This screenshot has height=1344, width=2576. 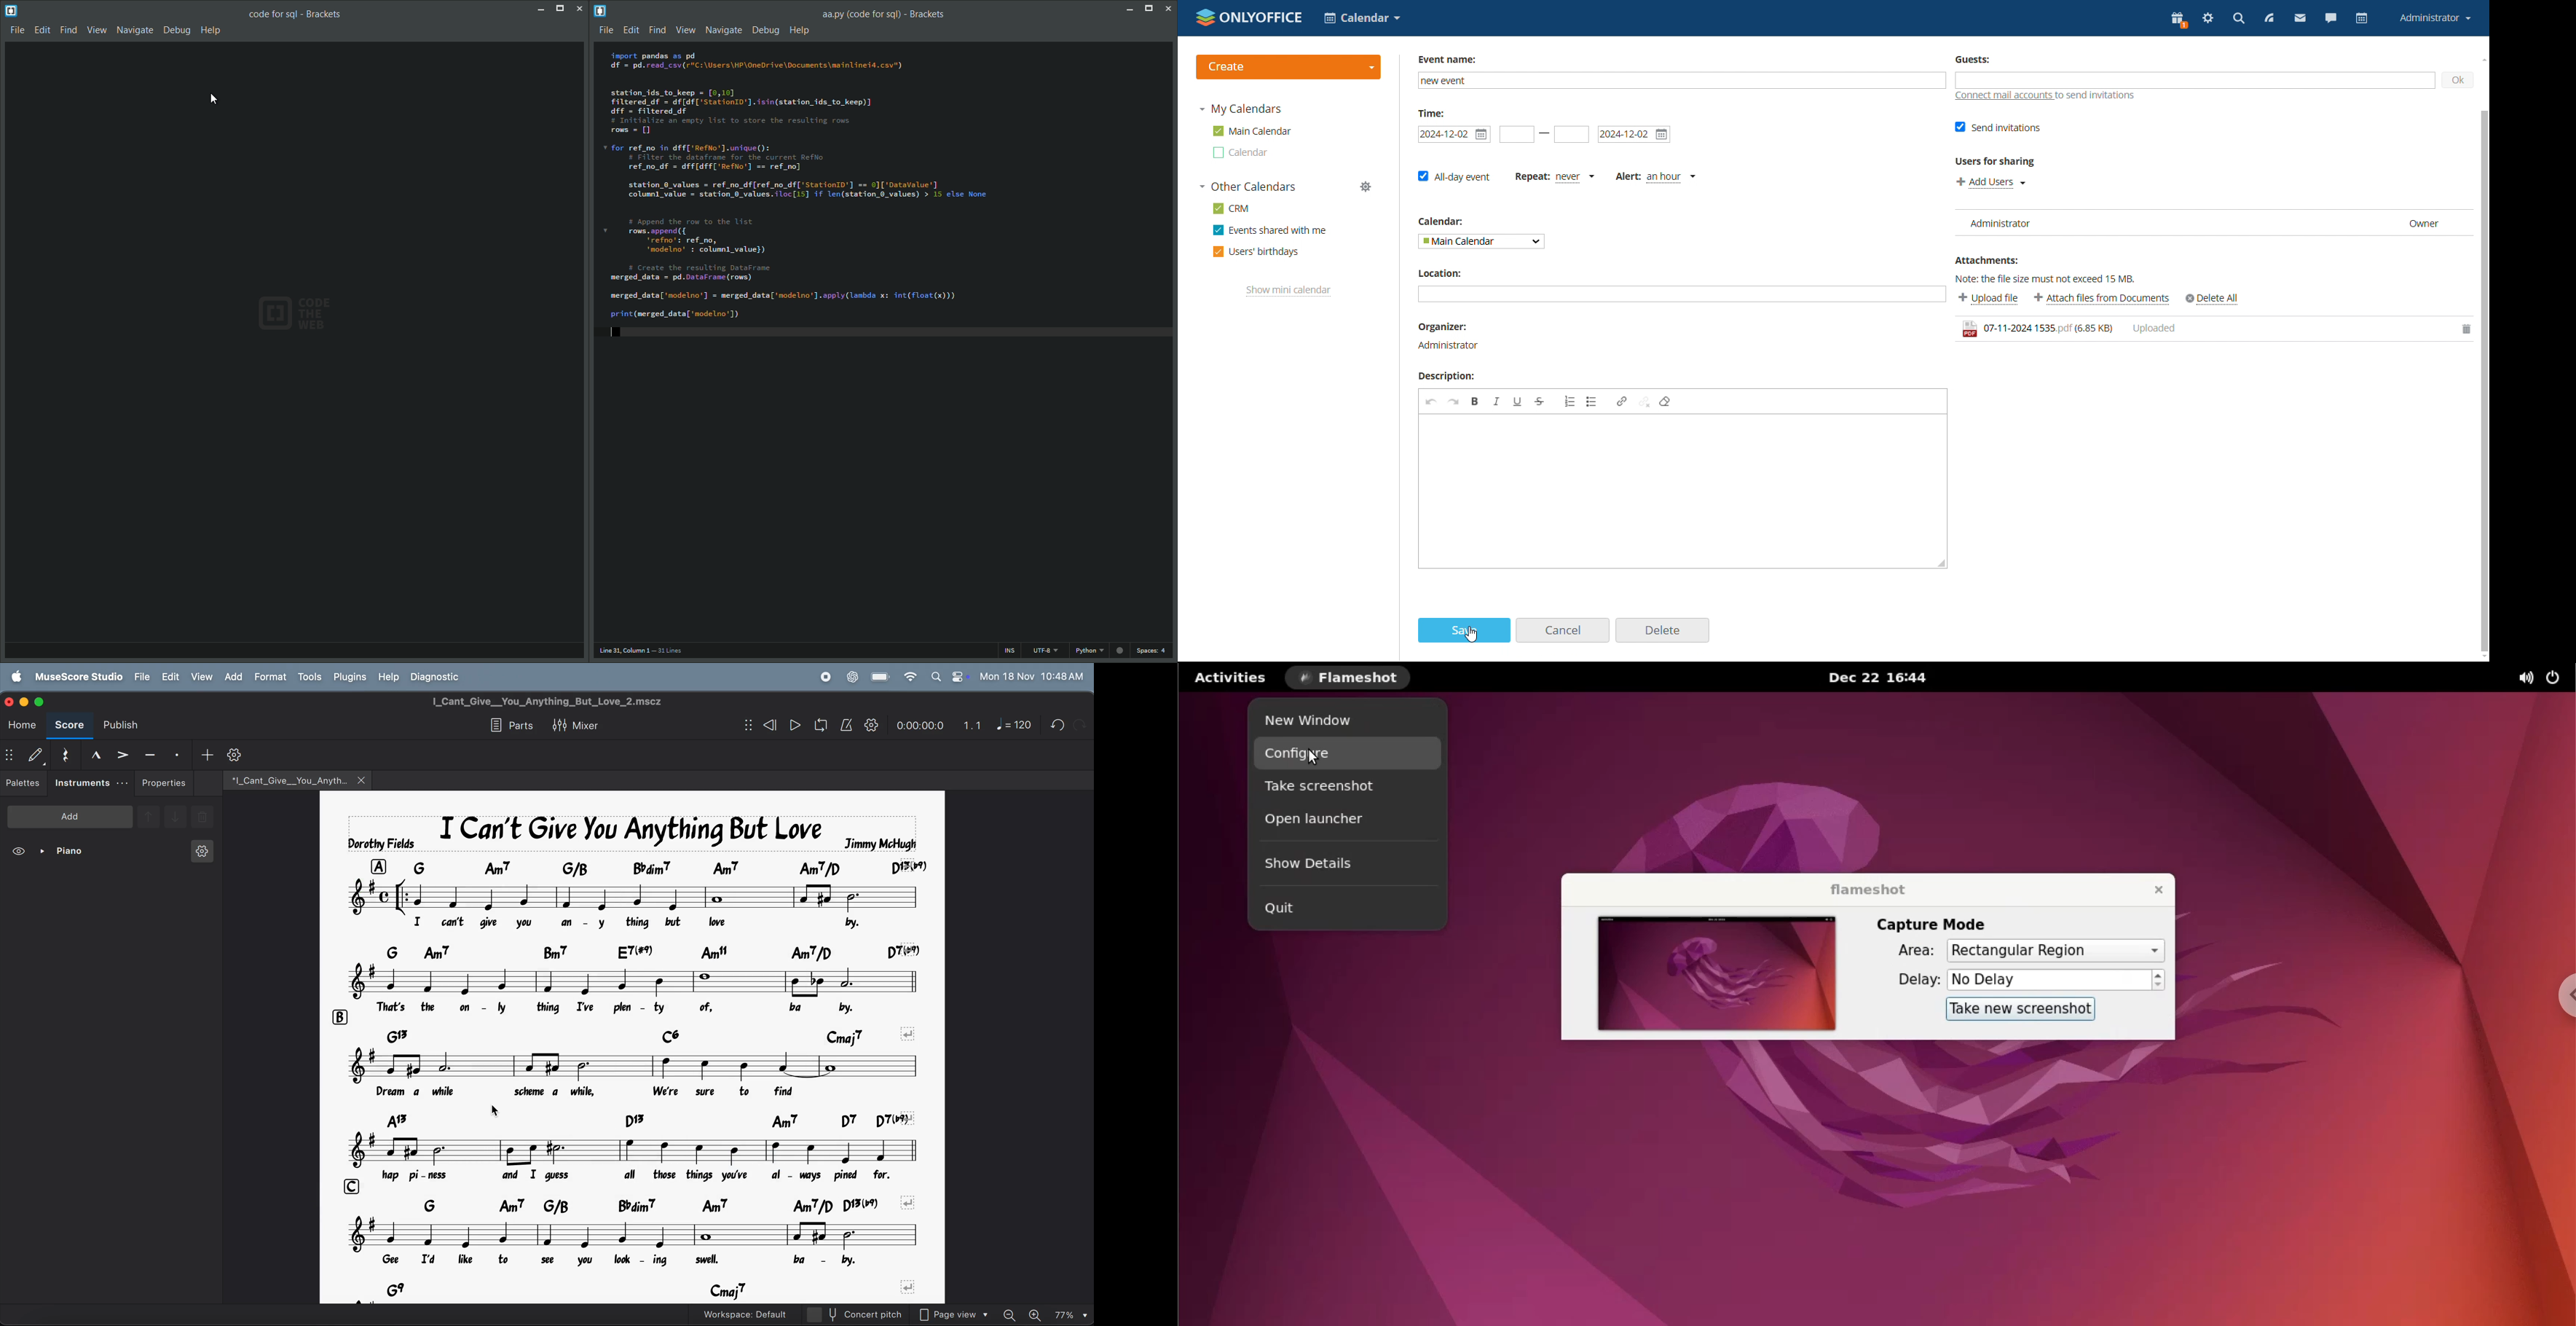 I want to click on calendar, so click(x=1440, y=221).